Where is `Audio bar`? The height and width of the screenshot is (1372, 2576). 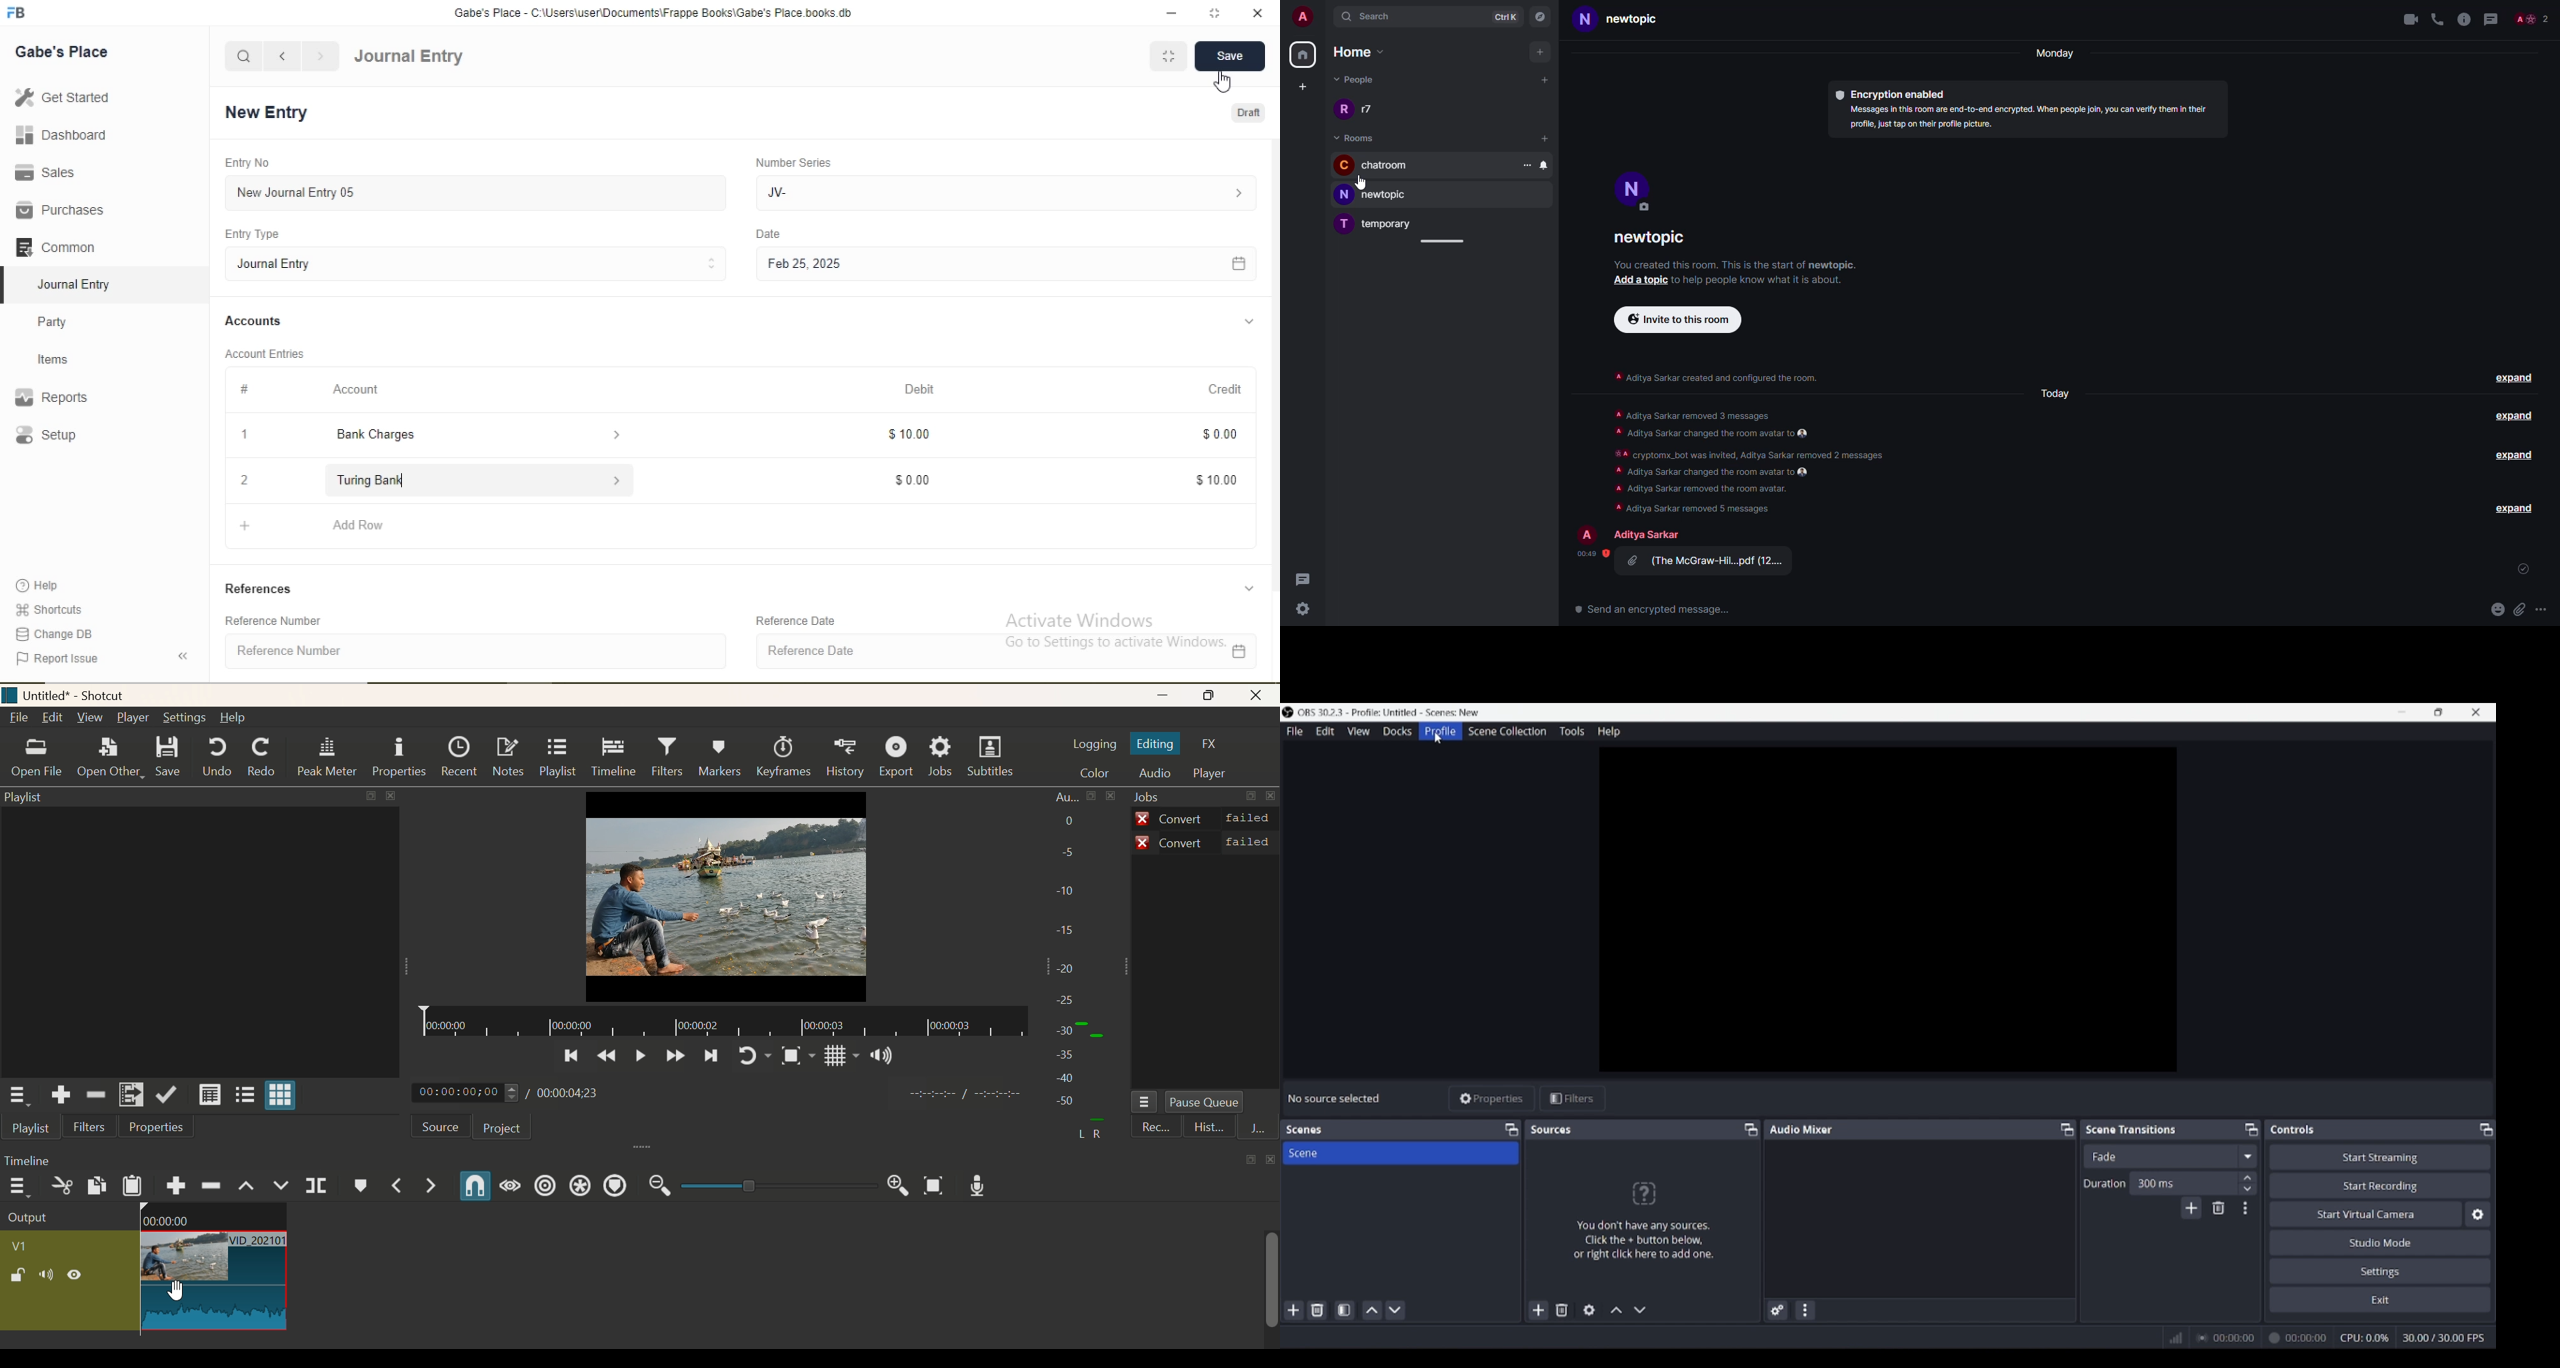 Audio bar is located at coordinates (1084, 967).